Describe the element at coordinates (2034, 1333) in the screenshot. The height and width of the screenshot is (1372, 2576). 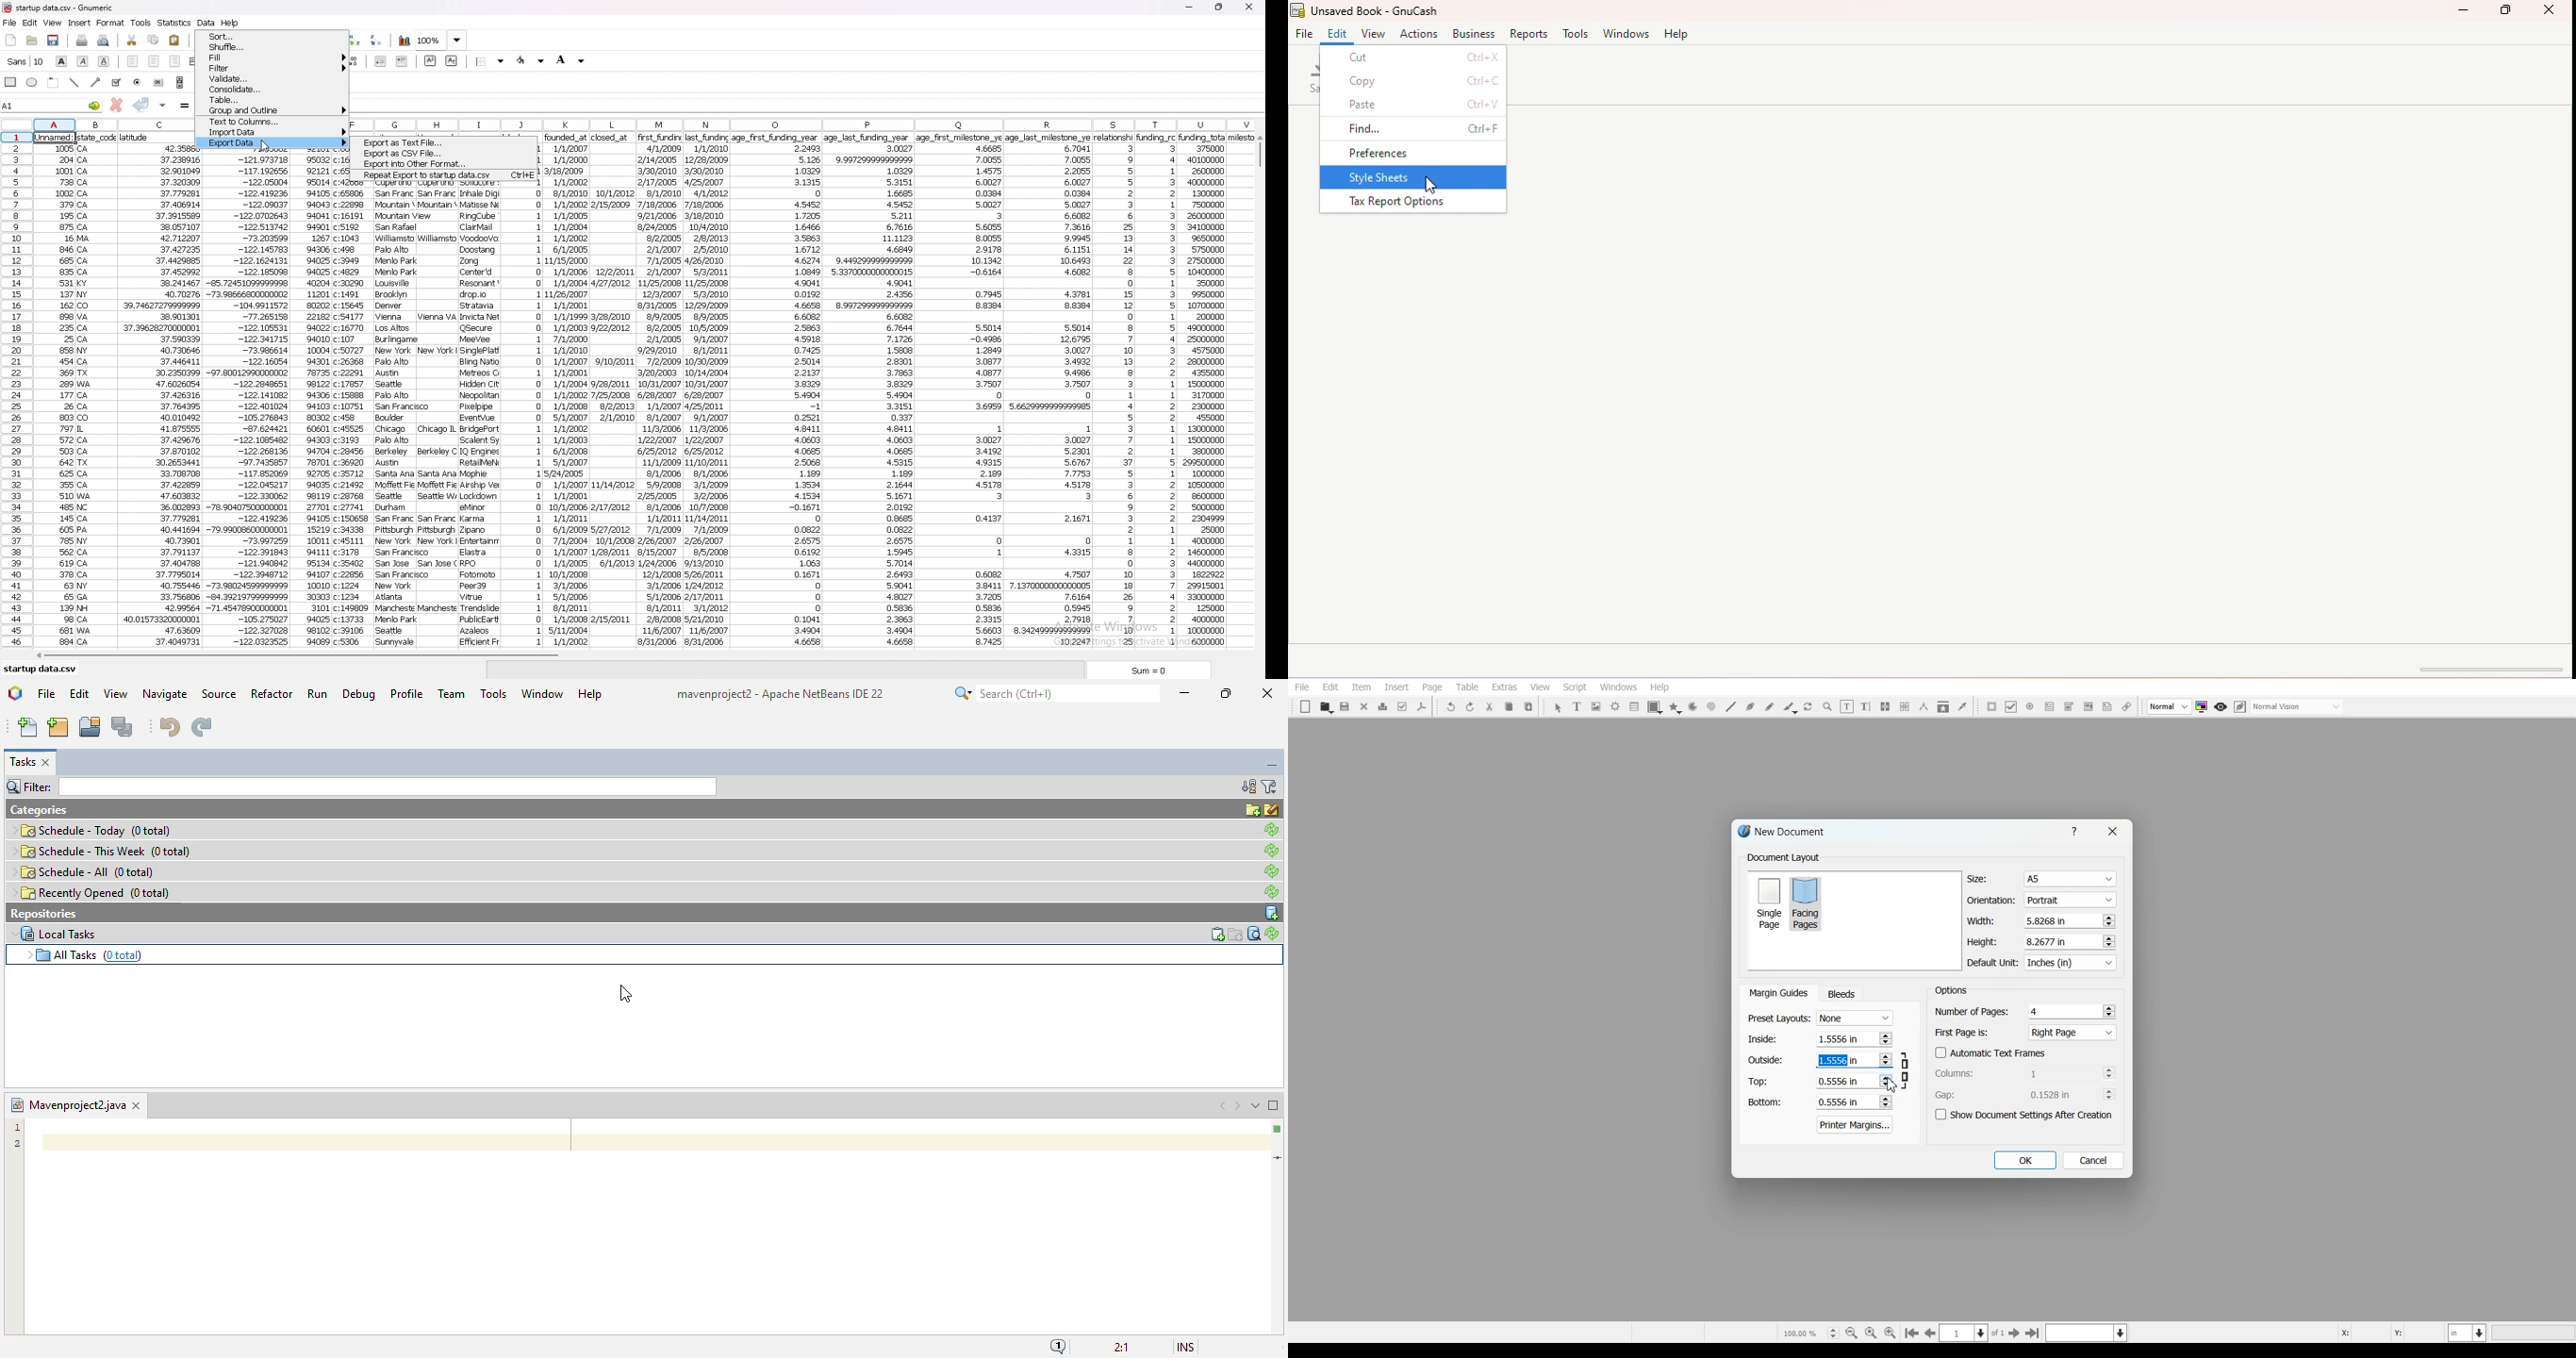
I see `Go to the first page` at that location.